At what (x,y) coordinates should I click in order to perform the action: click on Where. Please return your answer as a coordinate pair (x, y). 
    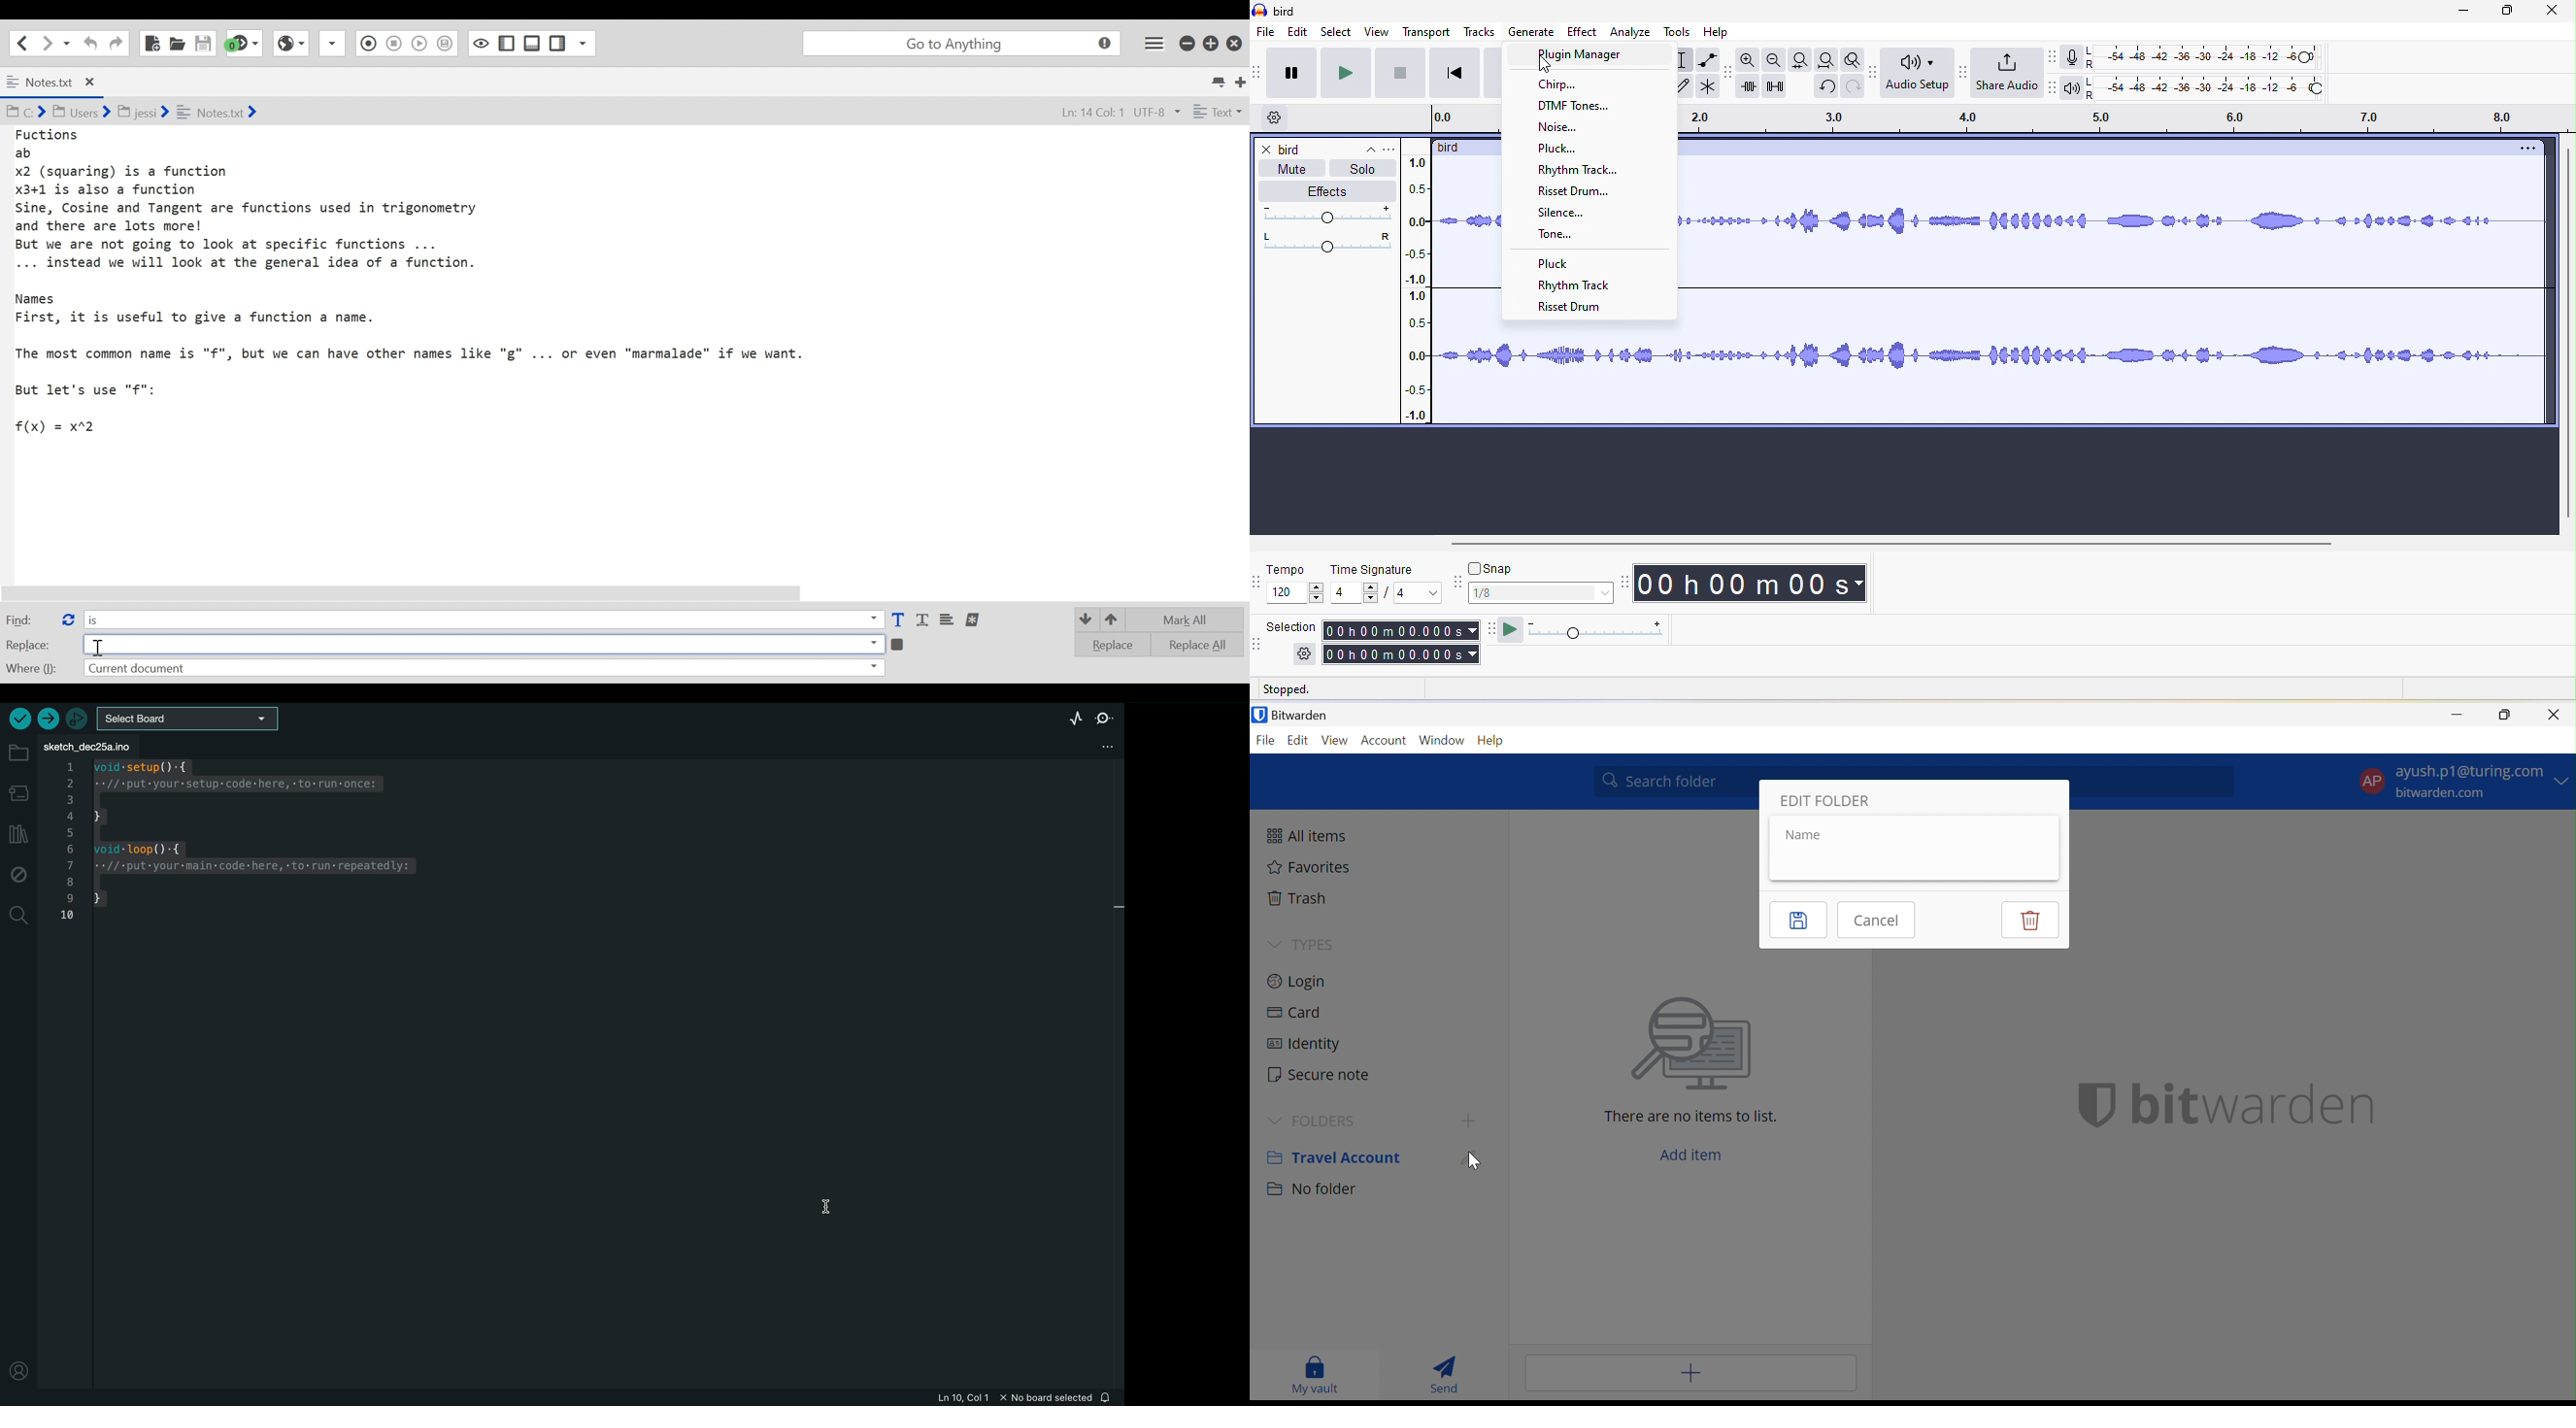
    Looking at the image, I should click on (30, 667).